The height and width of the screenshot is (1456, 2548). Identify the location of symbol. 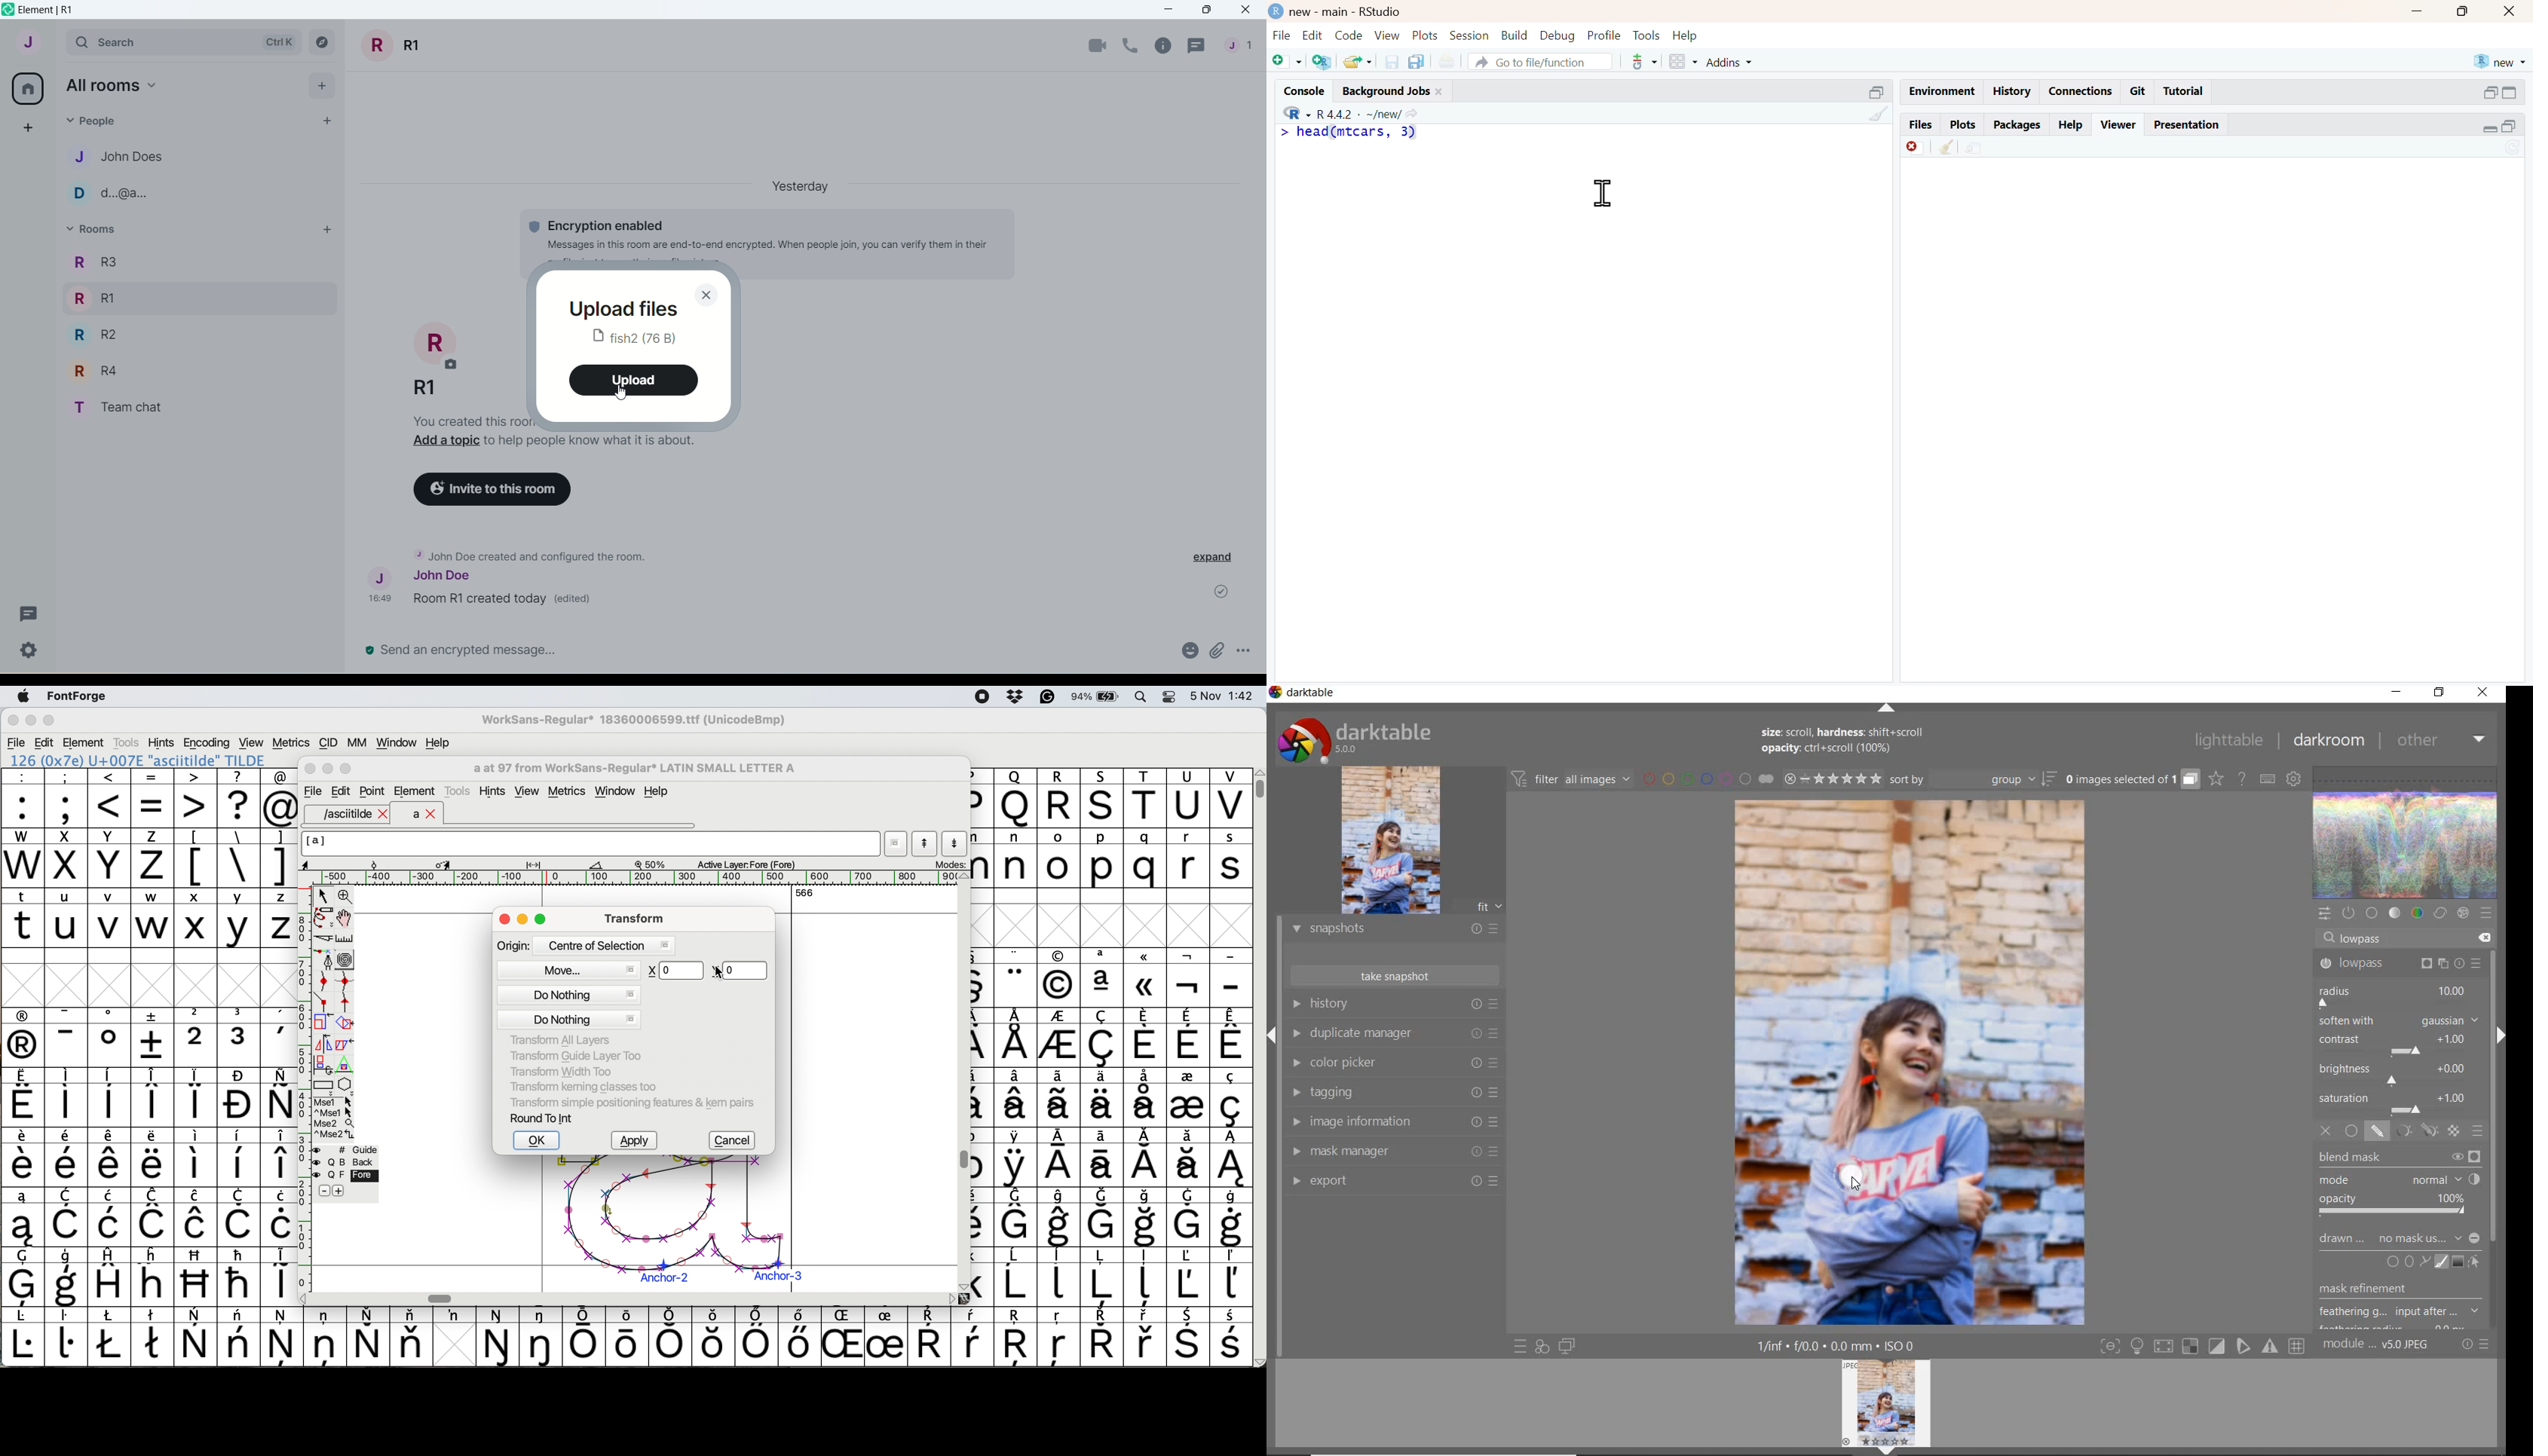
(154, 1038).